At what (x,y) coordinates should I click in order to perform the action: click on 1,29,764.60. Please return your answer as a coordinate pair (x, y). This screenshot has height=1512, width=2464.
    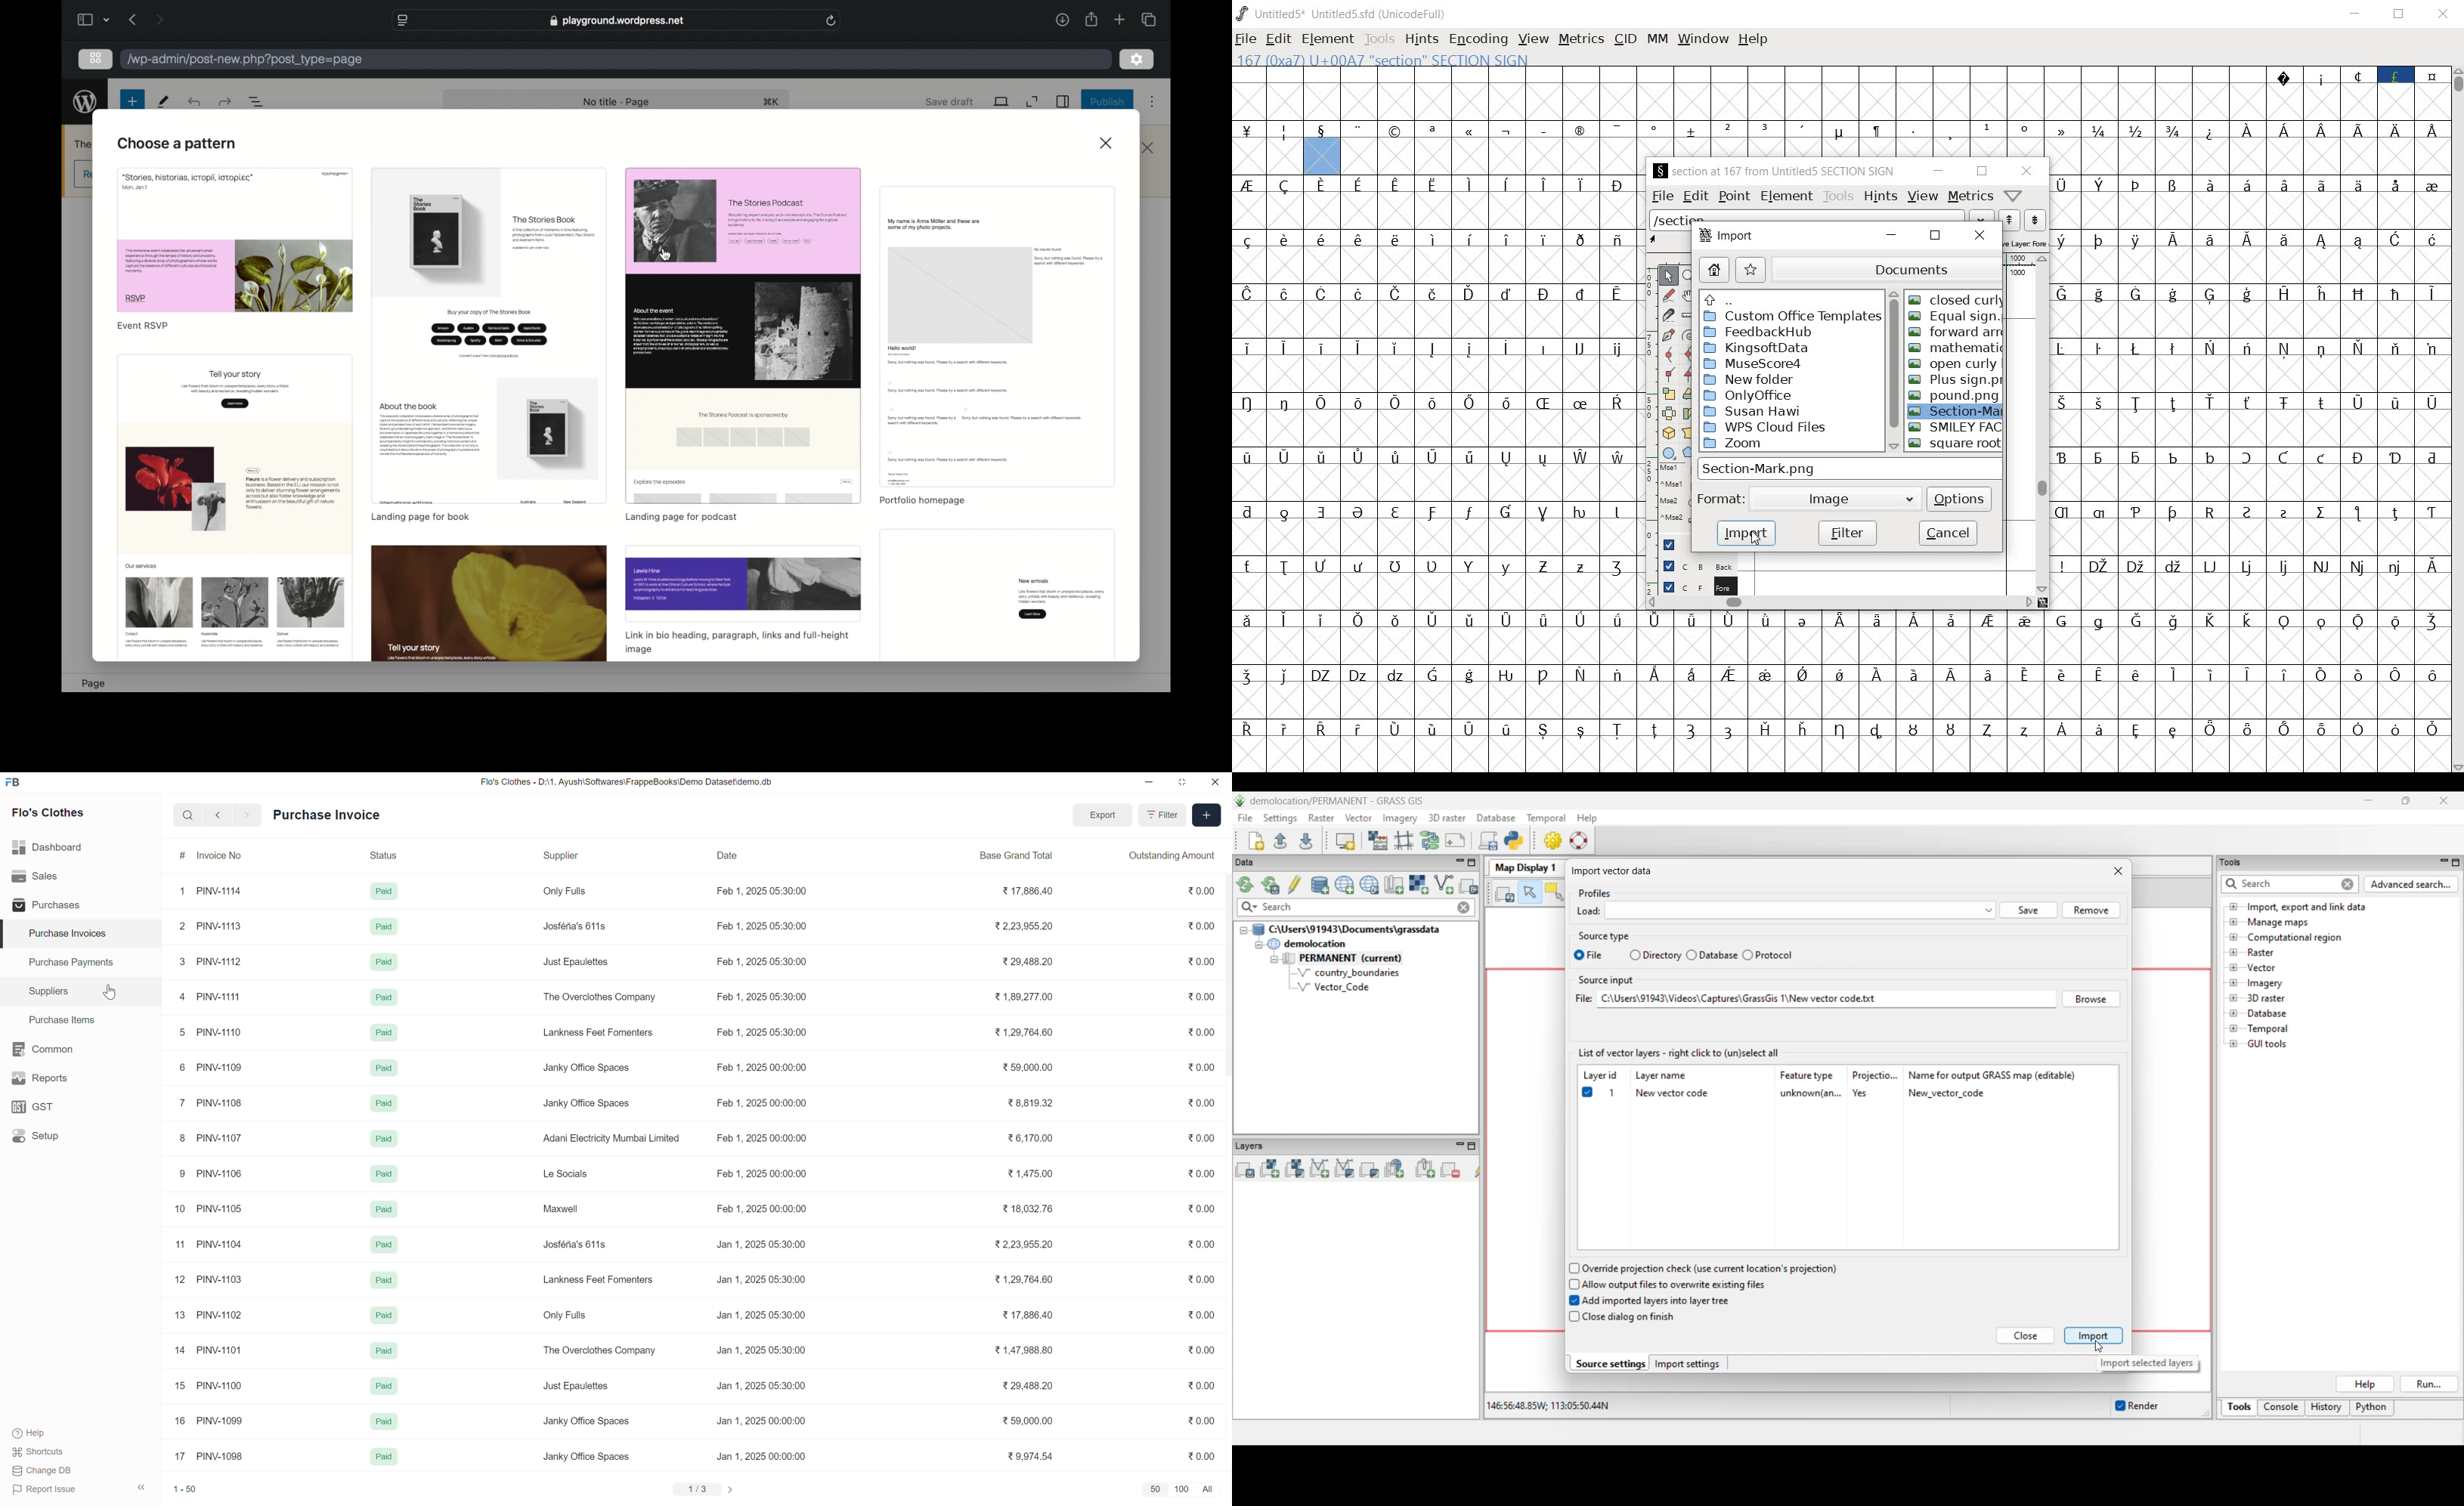
    Looking at the image, I should click on (1024, 1032).